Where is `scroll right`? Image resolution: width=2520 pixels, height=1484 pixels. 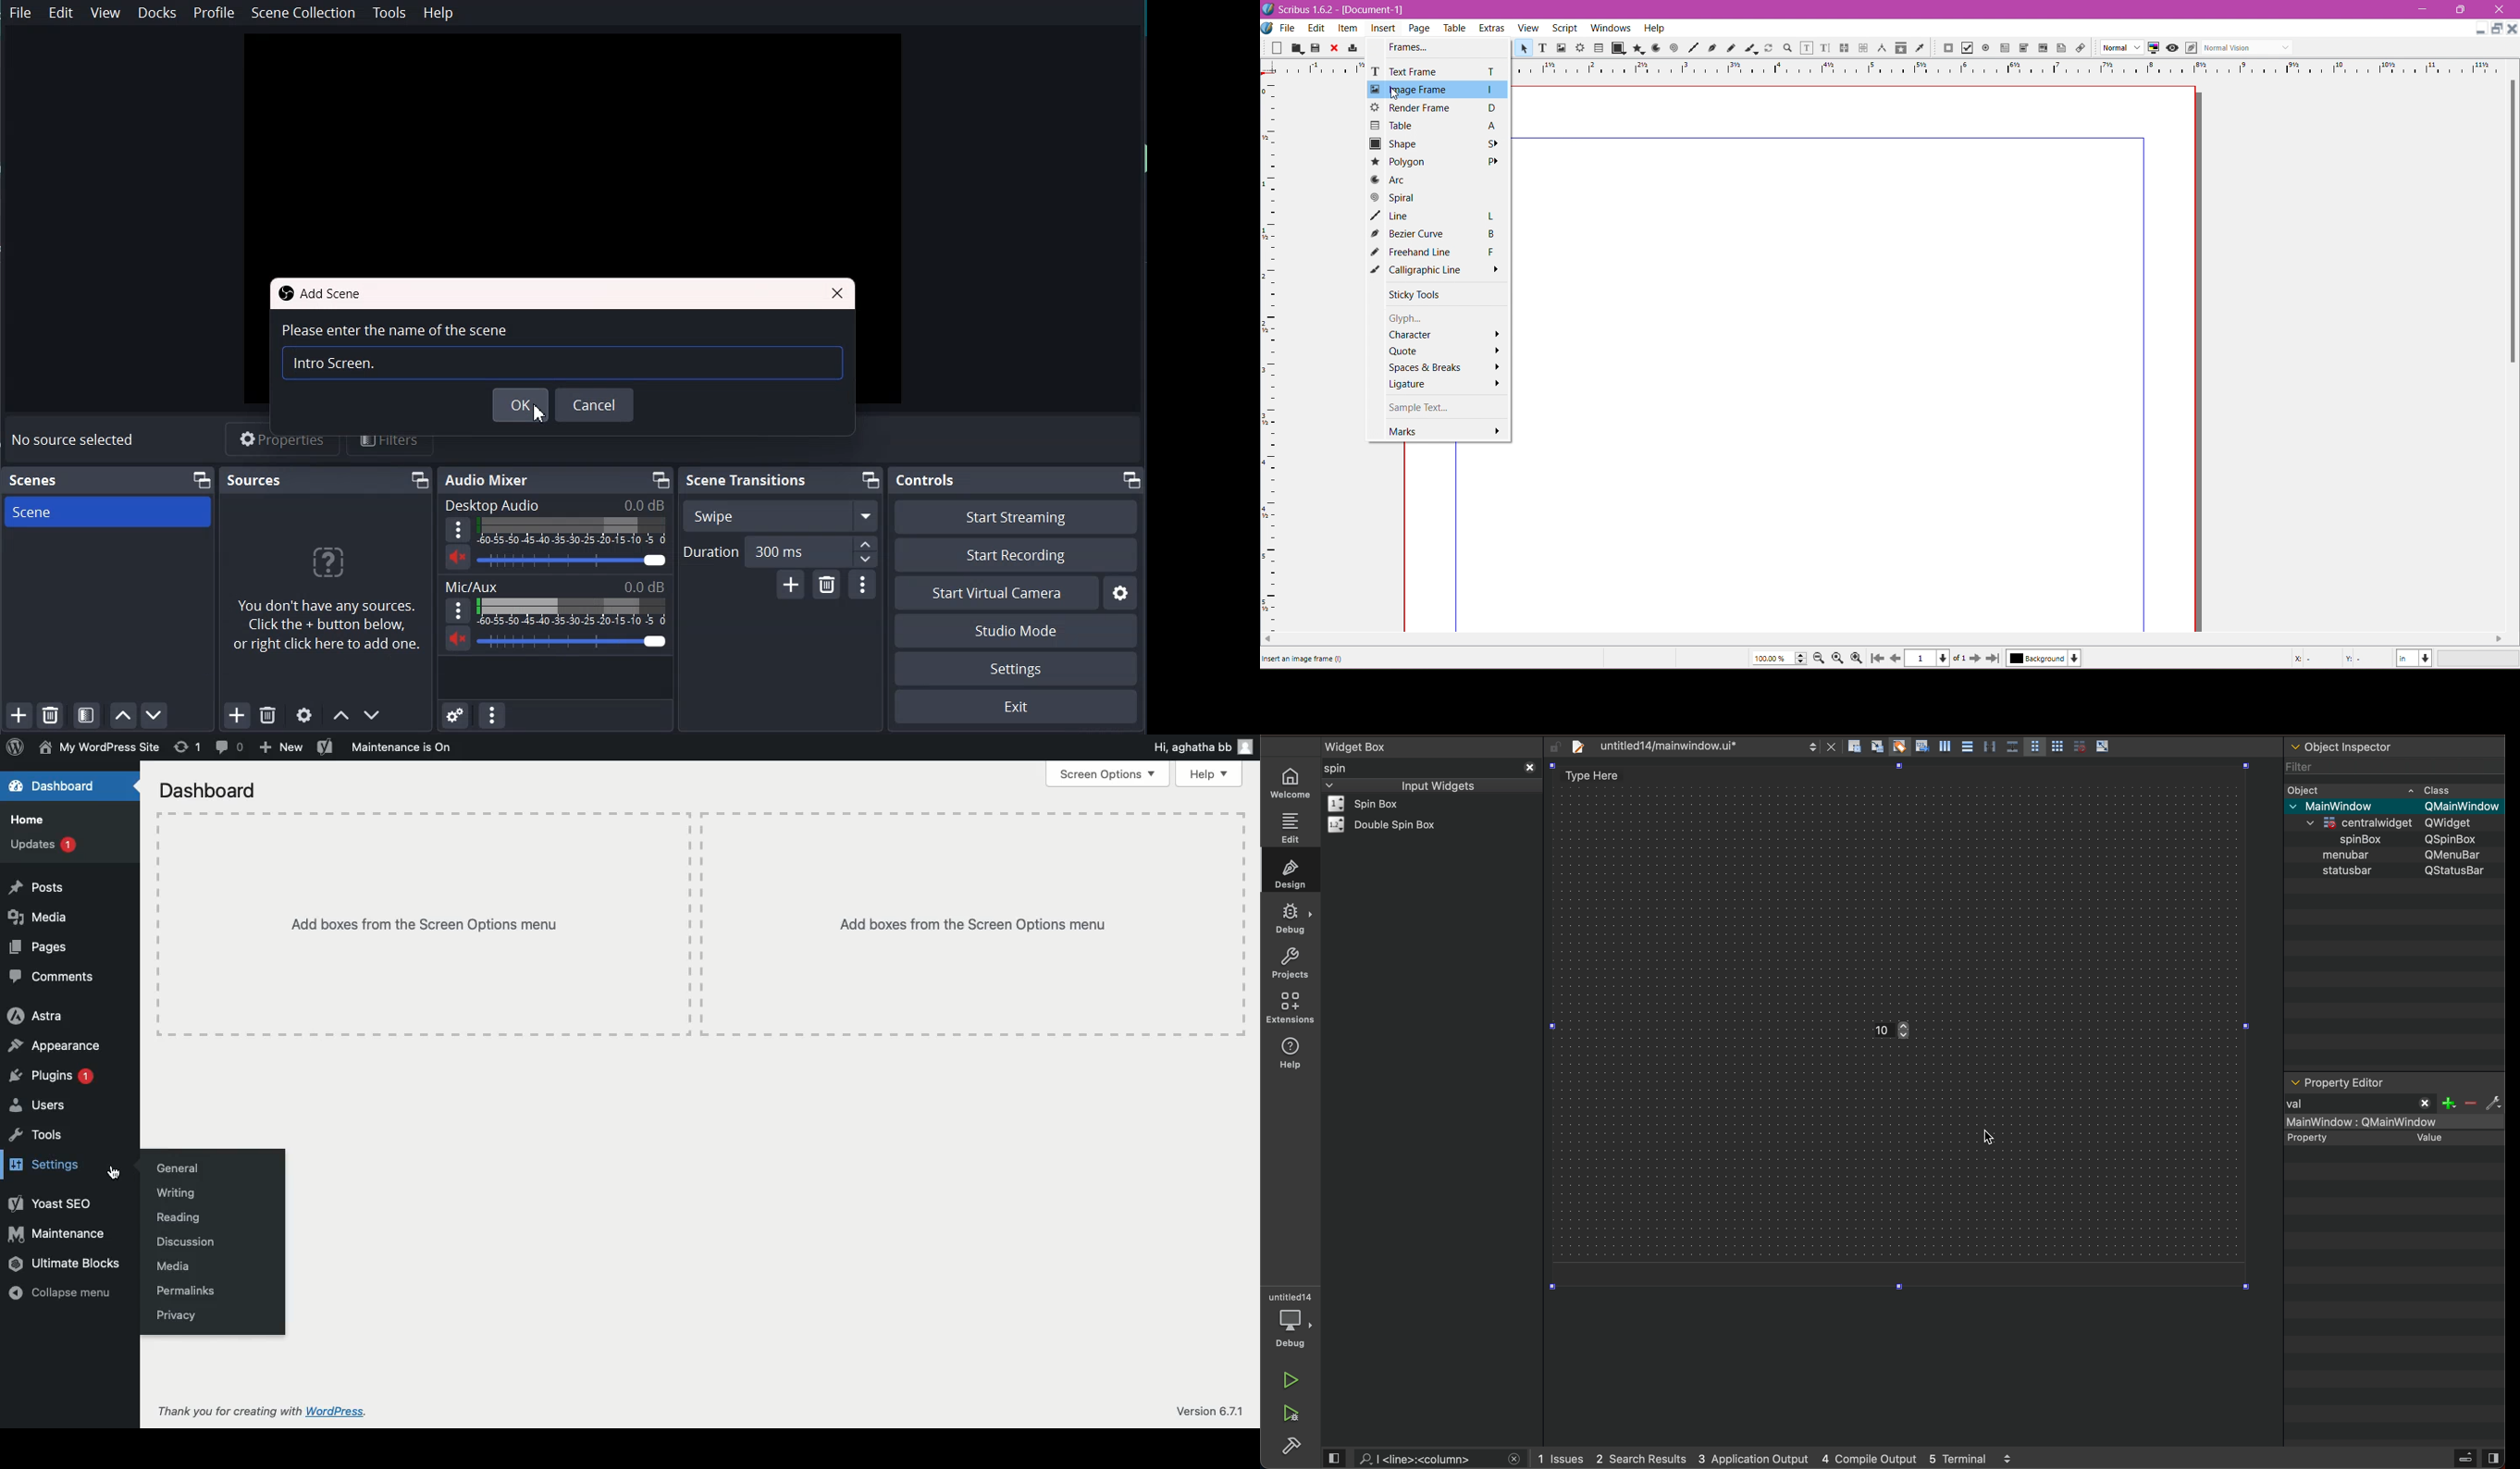 scroll right is located at coordinates (2504, 640).